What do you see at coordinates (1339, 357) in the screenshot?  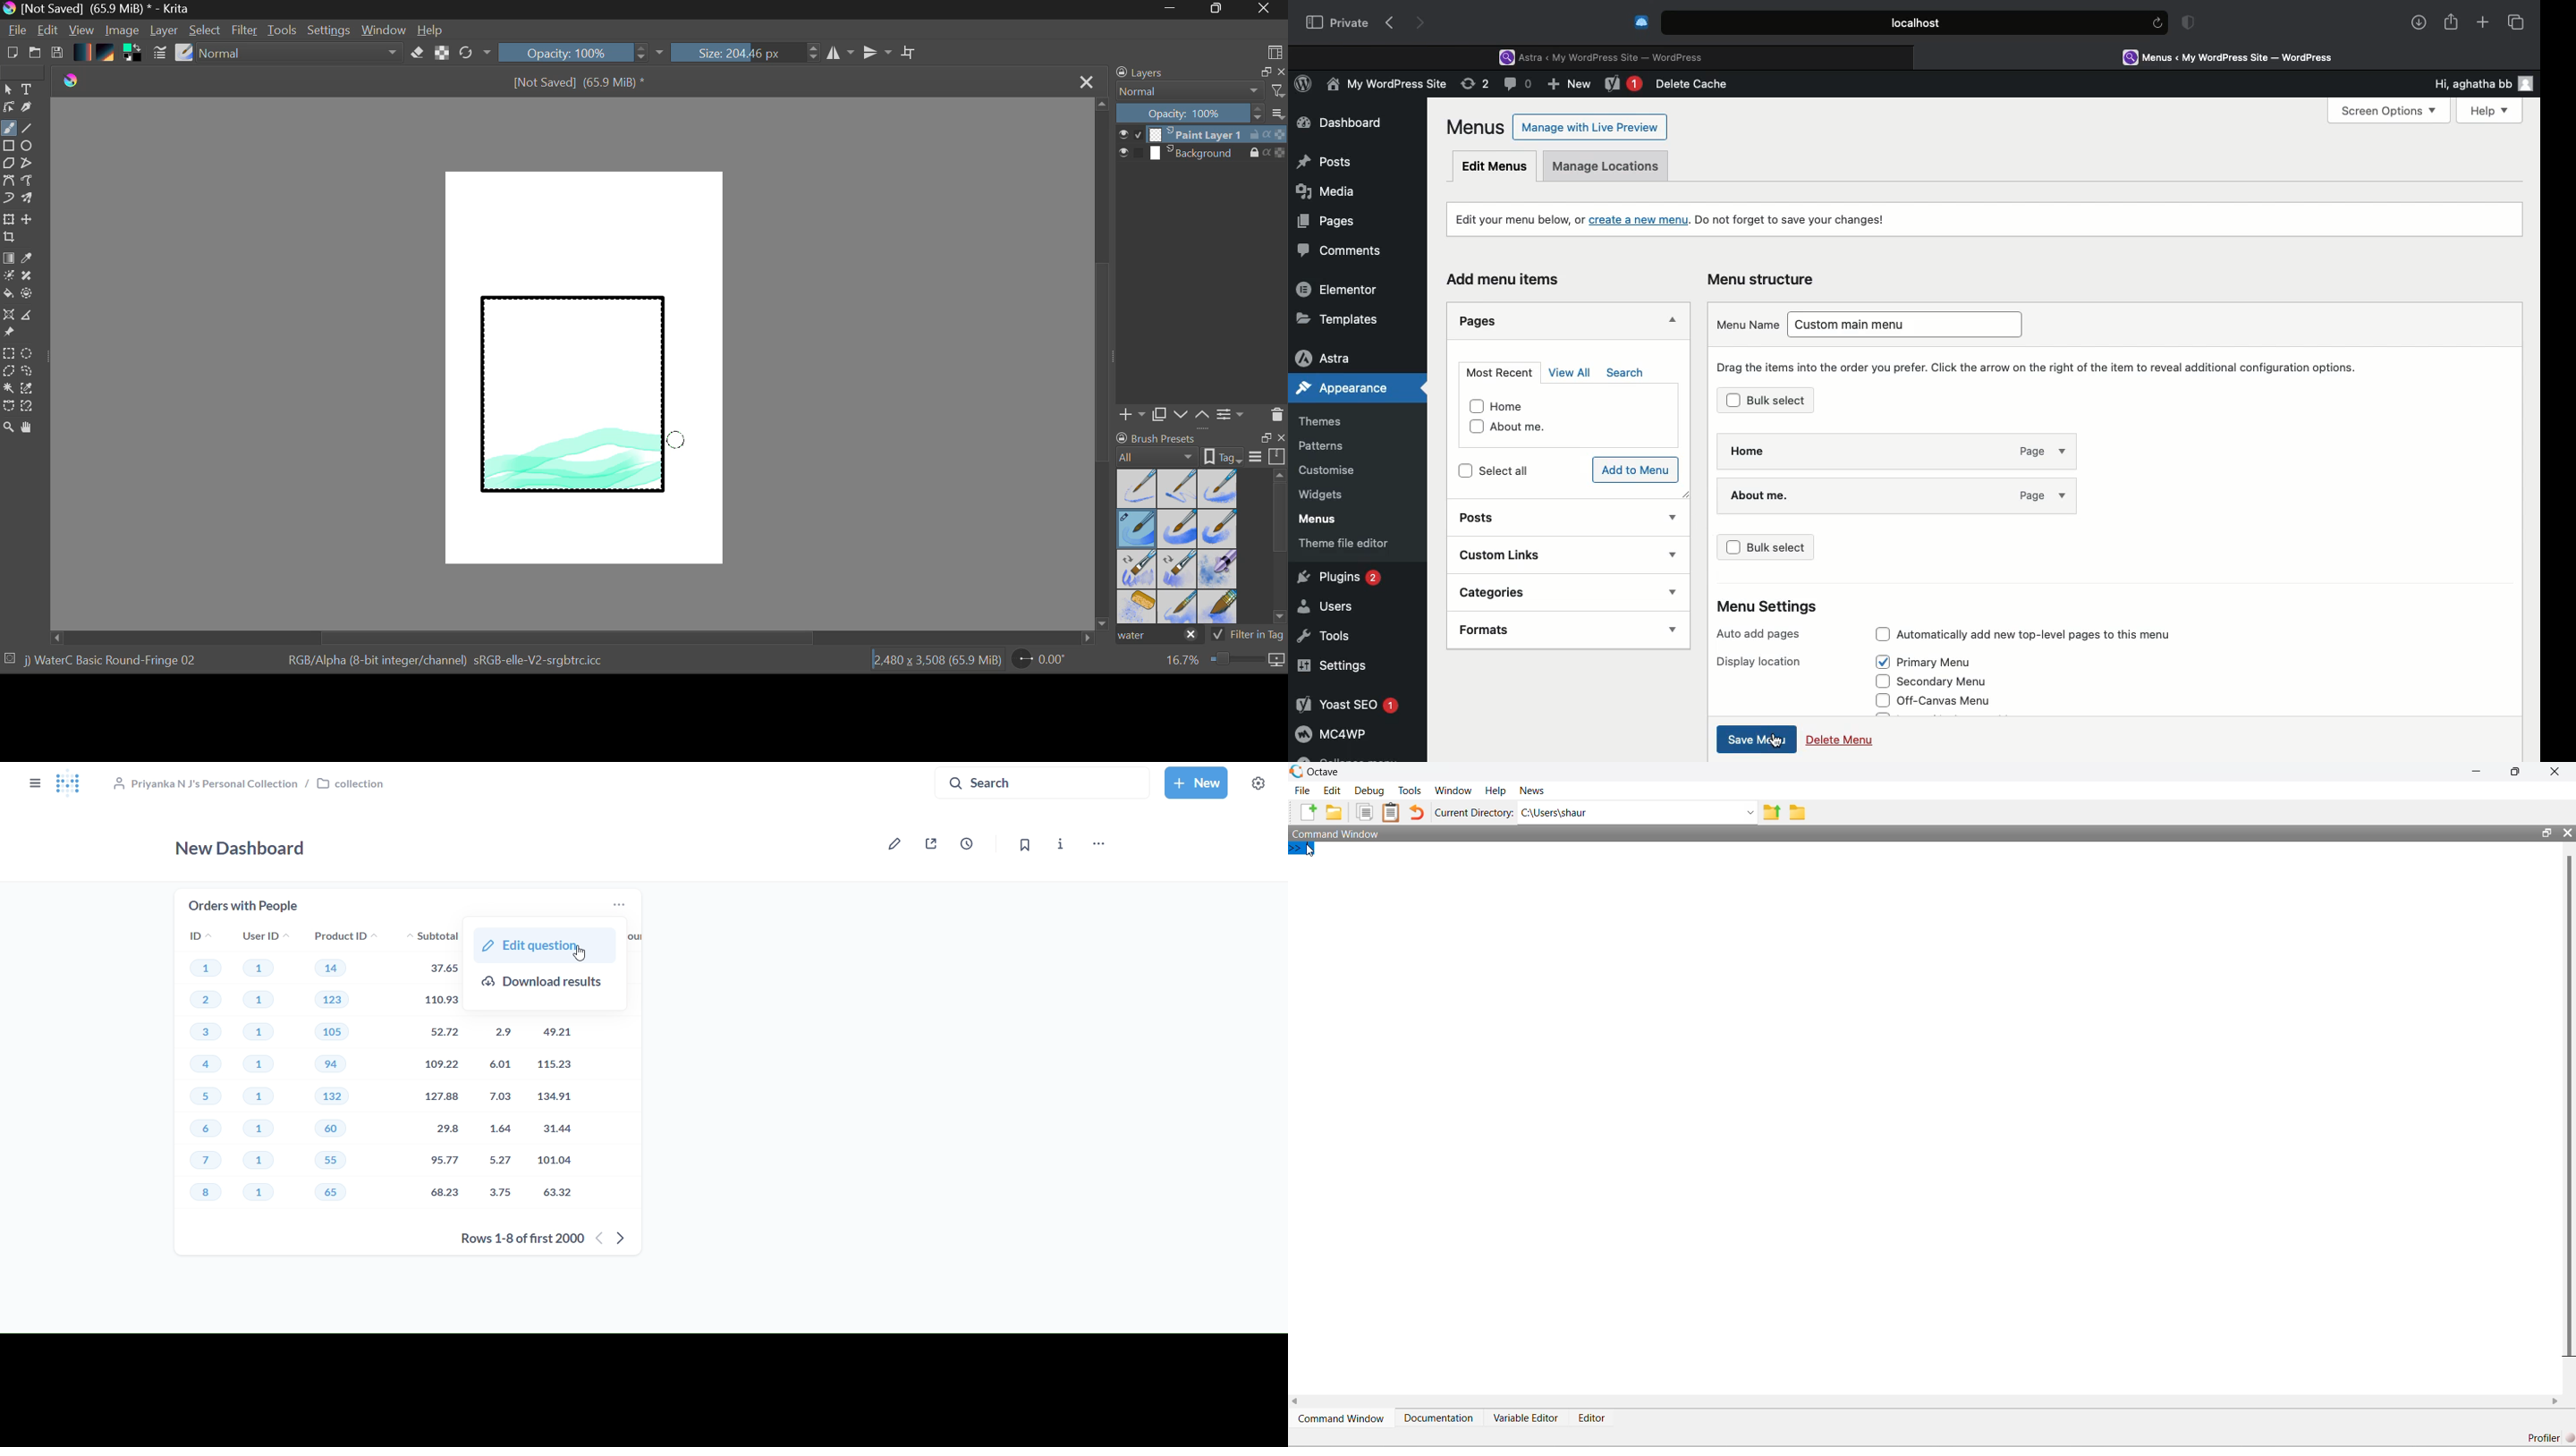 I see `Astra` at bounding box center [1339, 357].